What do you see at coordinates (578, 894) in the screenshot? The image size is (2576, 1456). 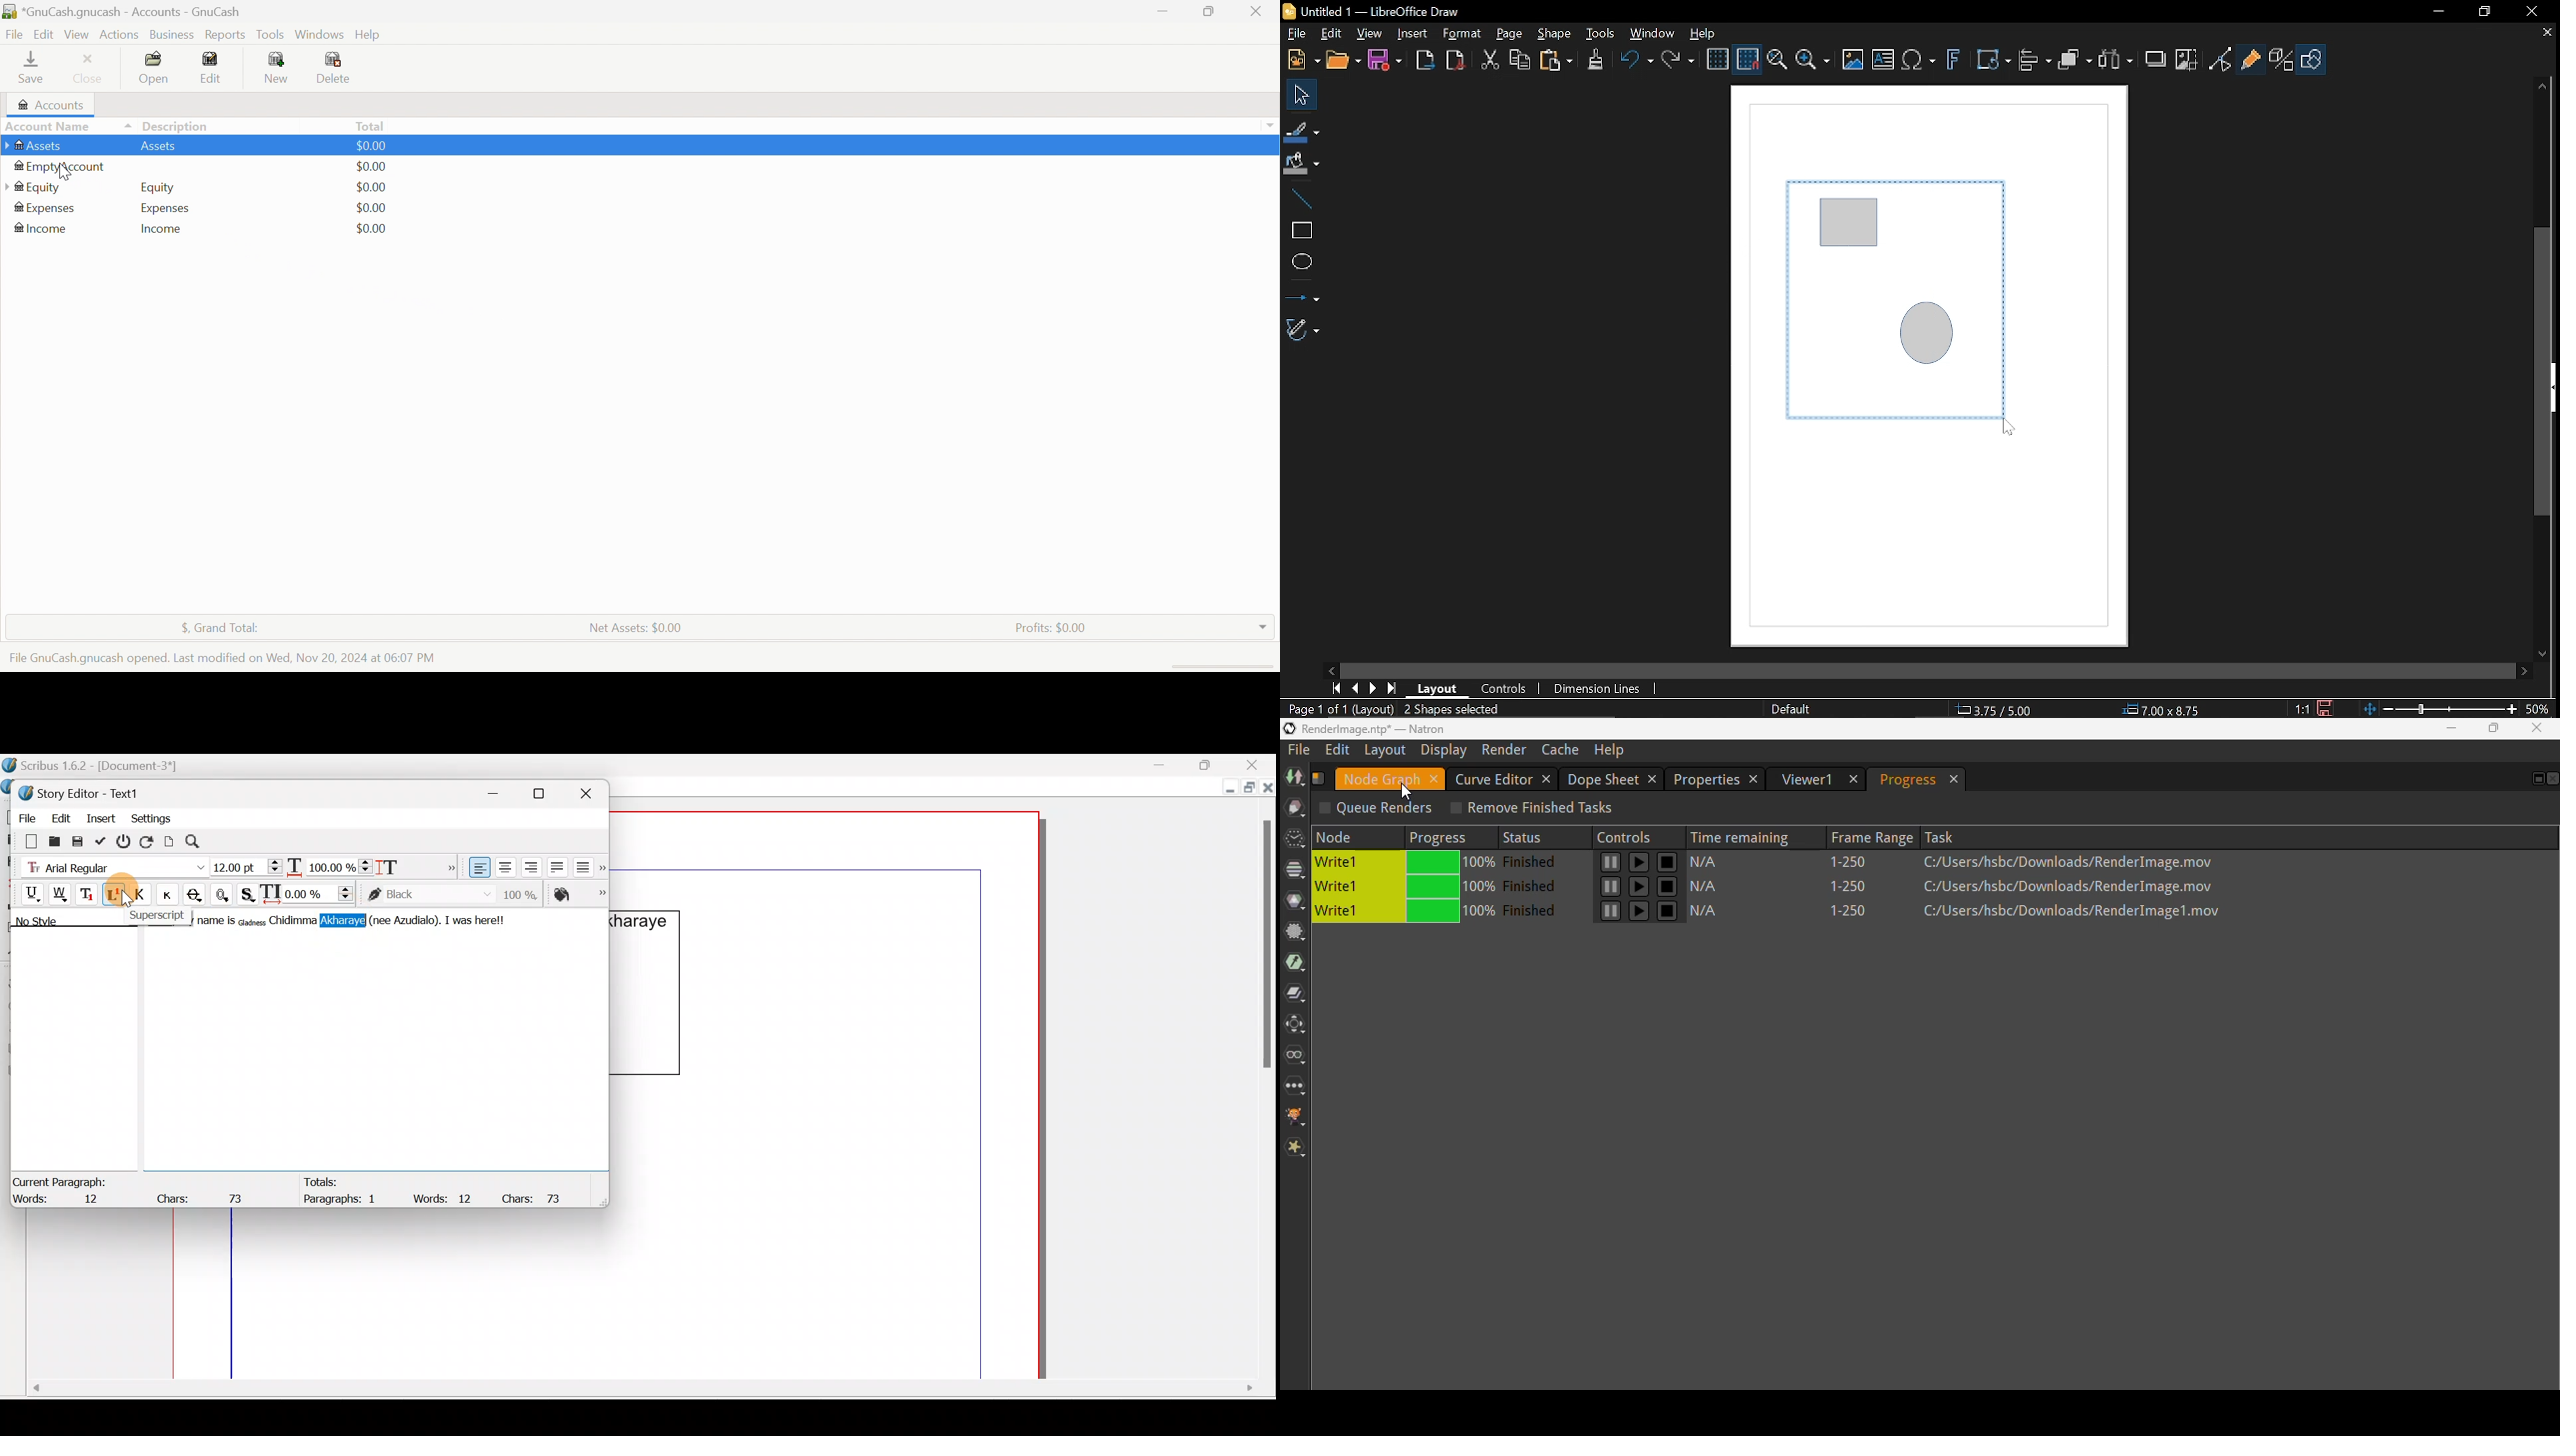 I see `Color of text fill` at bounding box center [578, 894].